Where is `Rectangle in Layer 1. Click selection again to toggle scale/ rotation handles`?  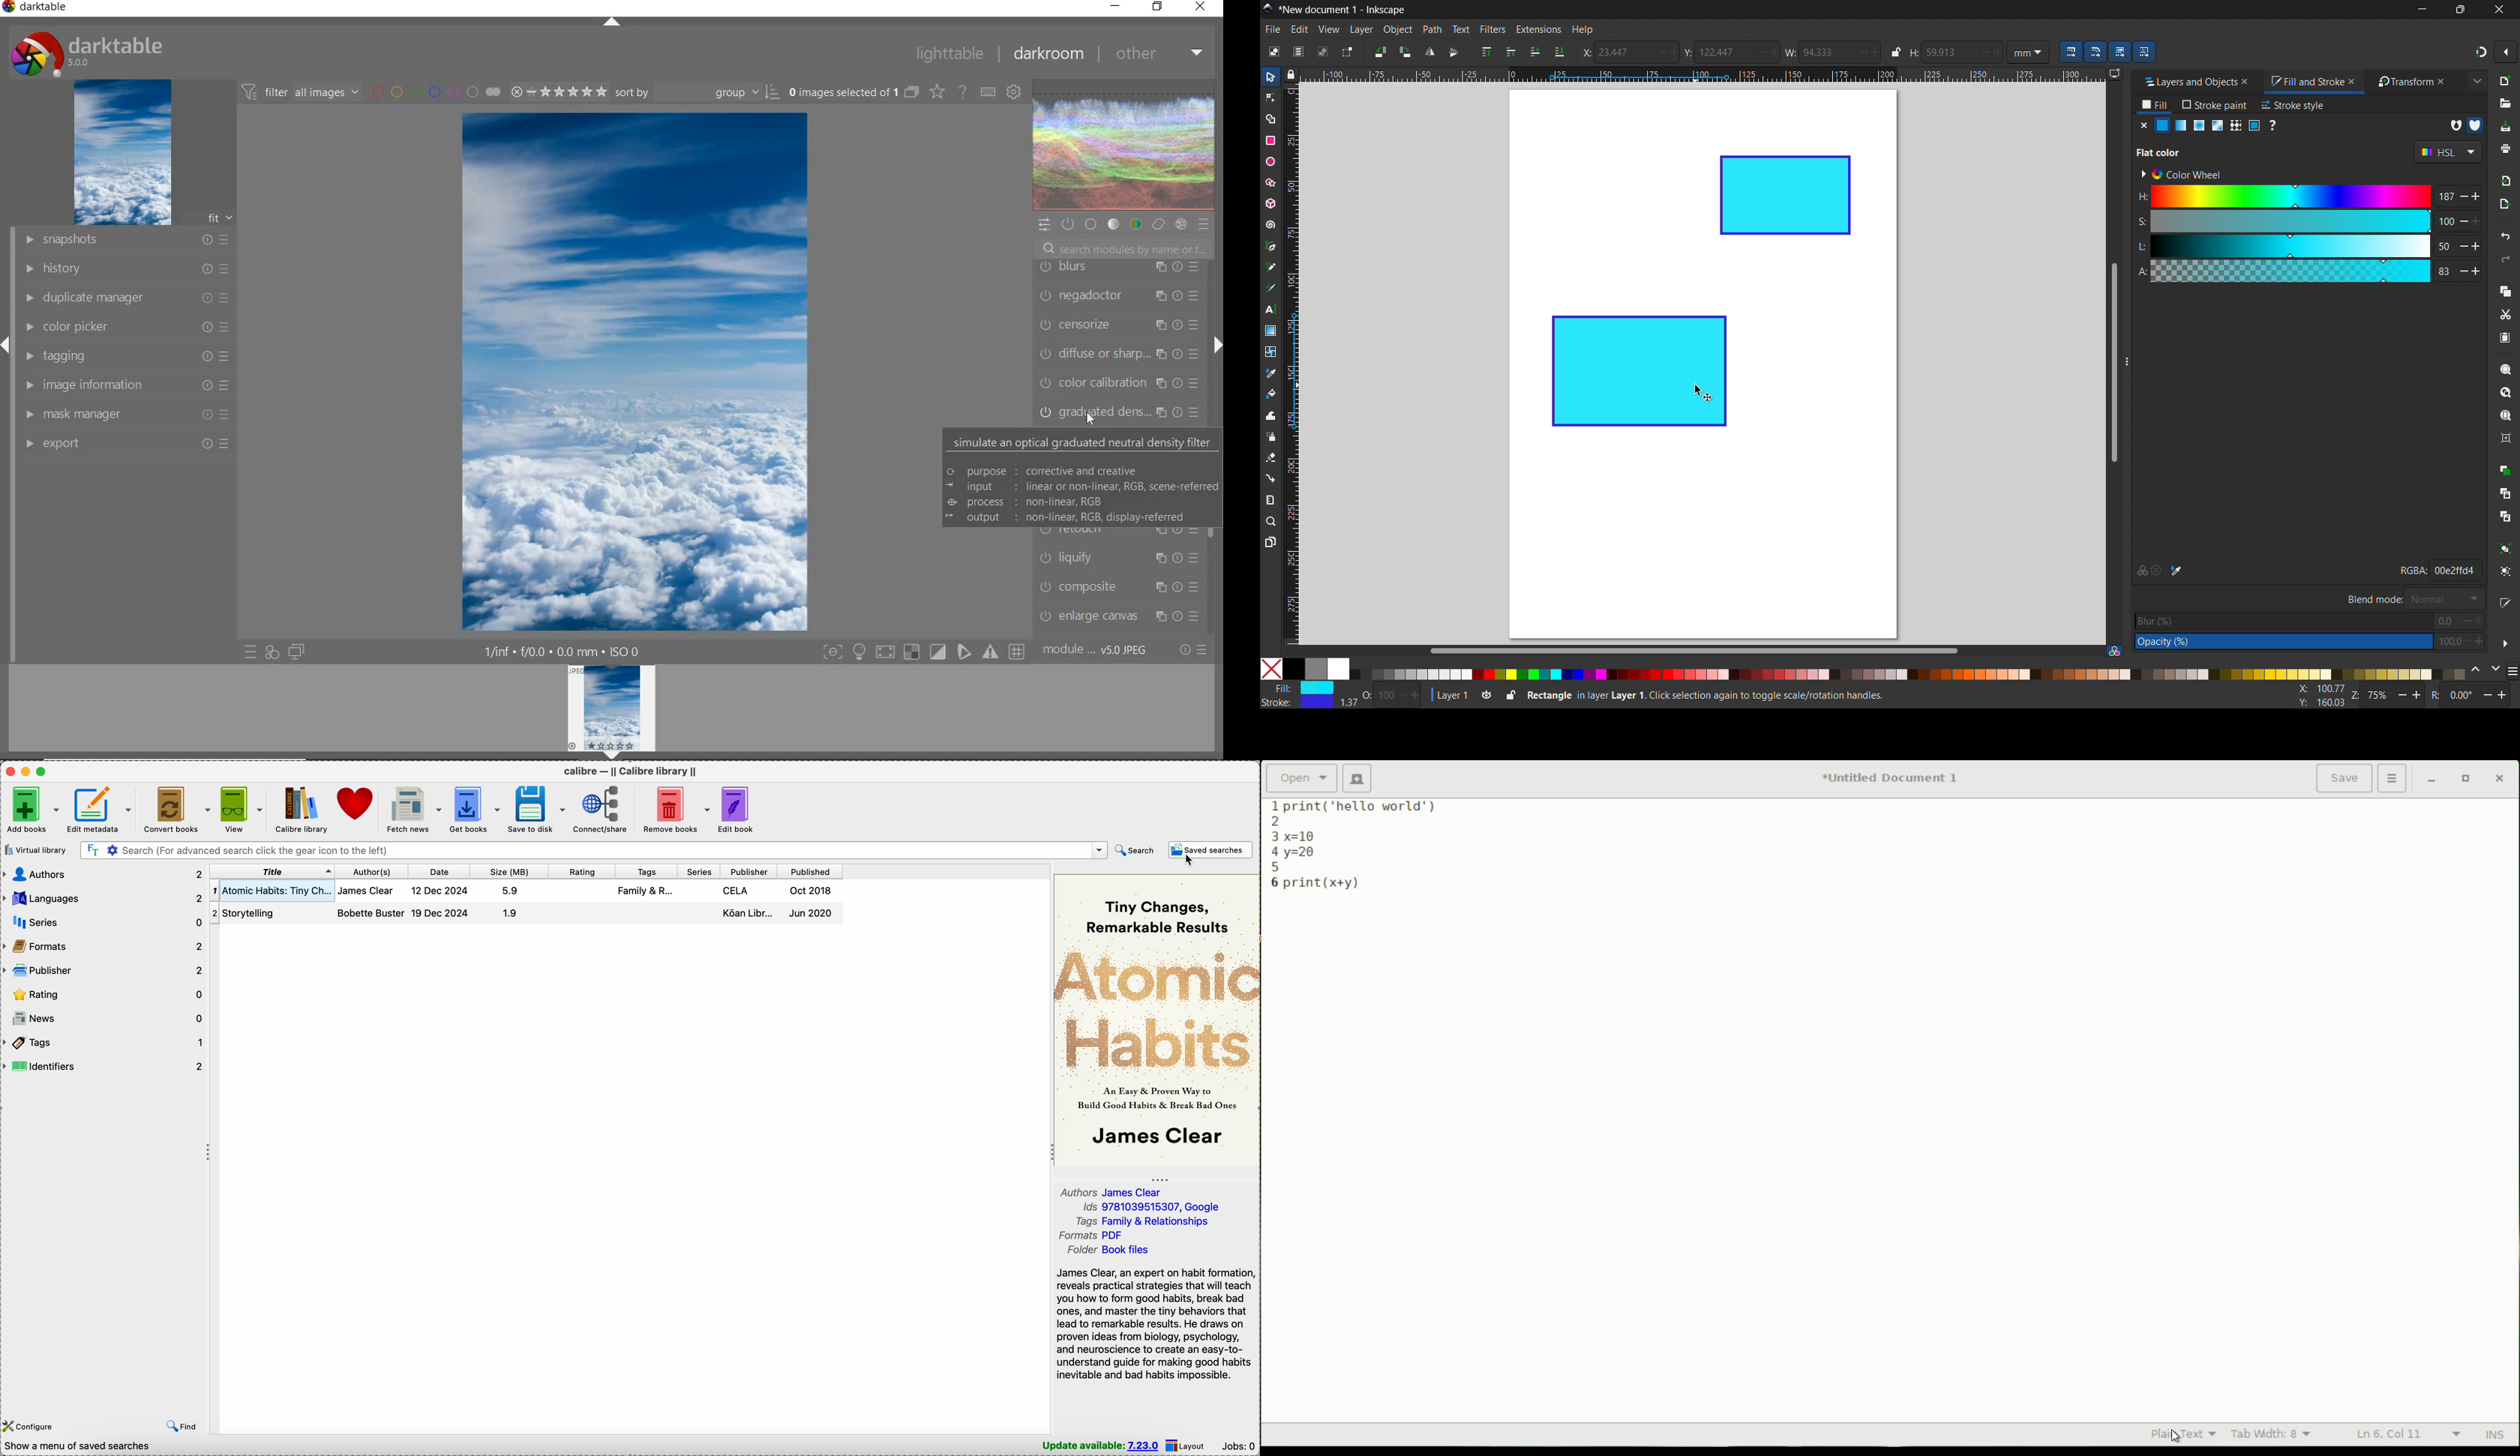
Rectangle in Layer 1. Click selection again to toggle scale/ rotation handles is located at coordinates (1708, 694).